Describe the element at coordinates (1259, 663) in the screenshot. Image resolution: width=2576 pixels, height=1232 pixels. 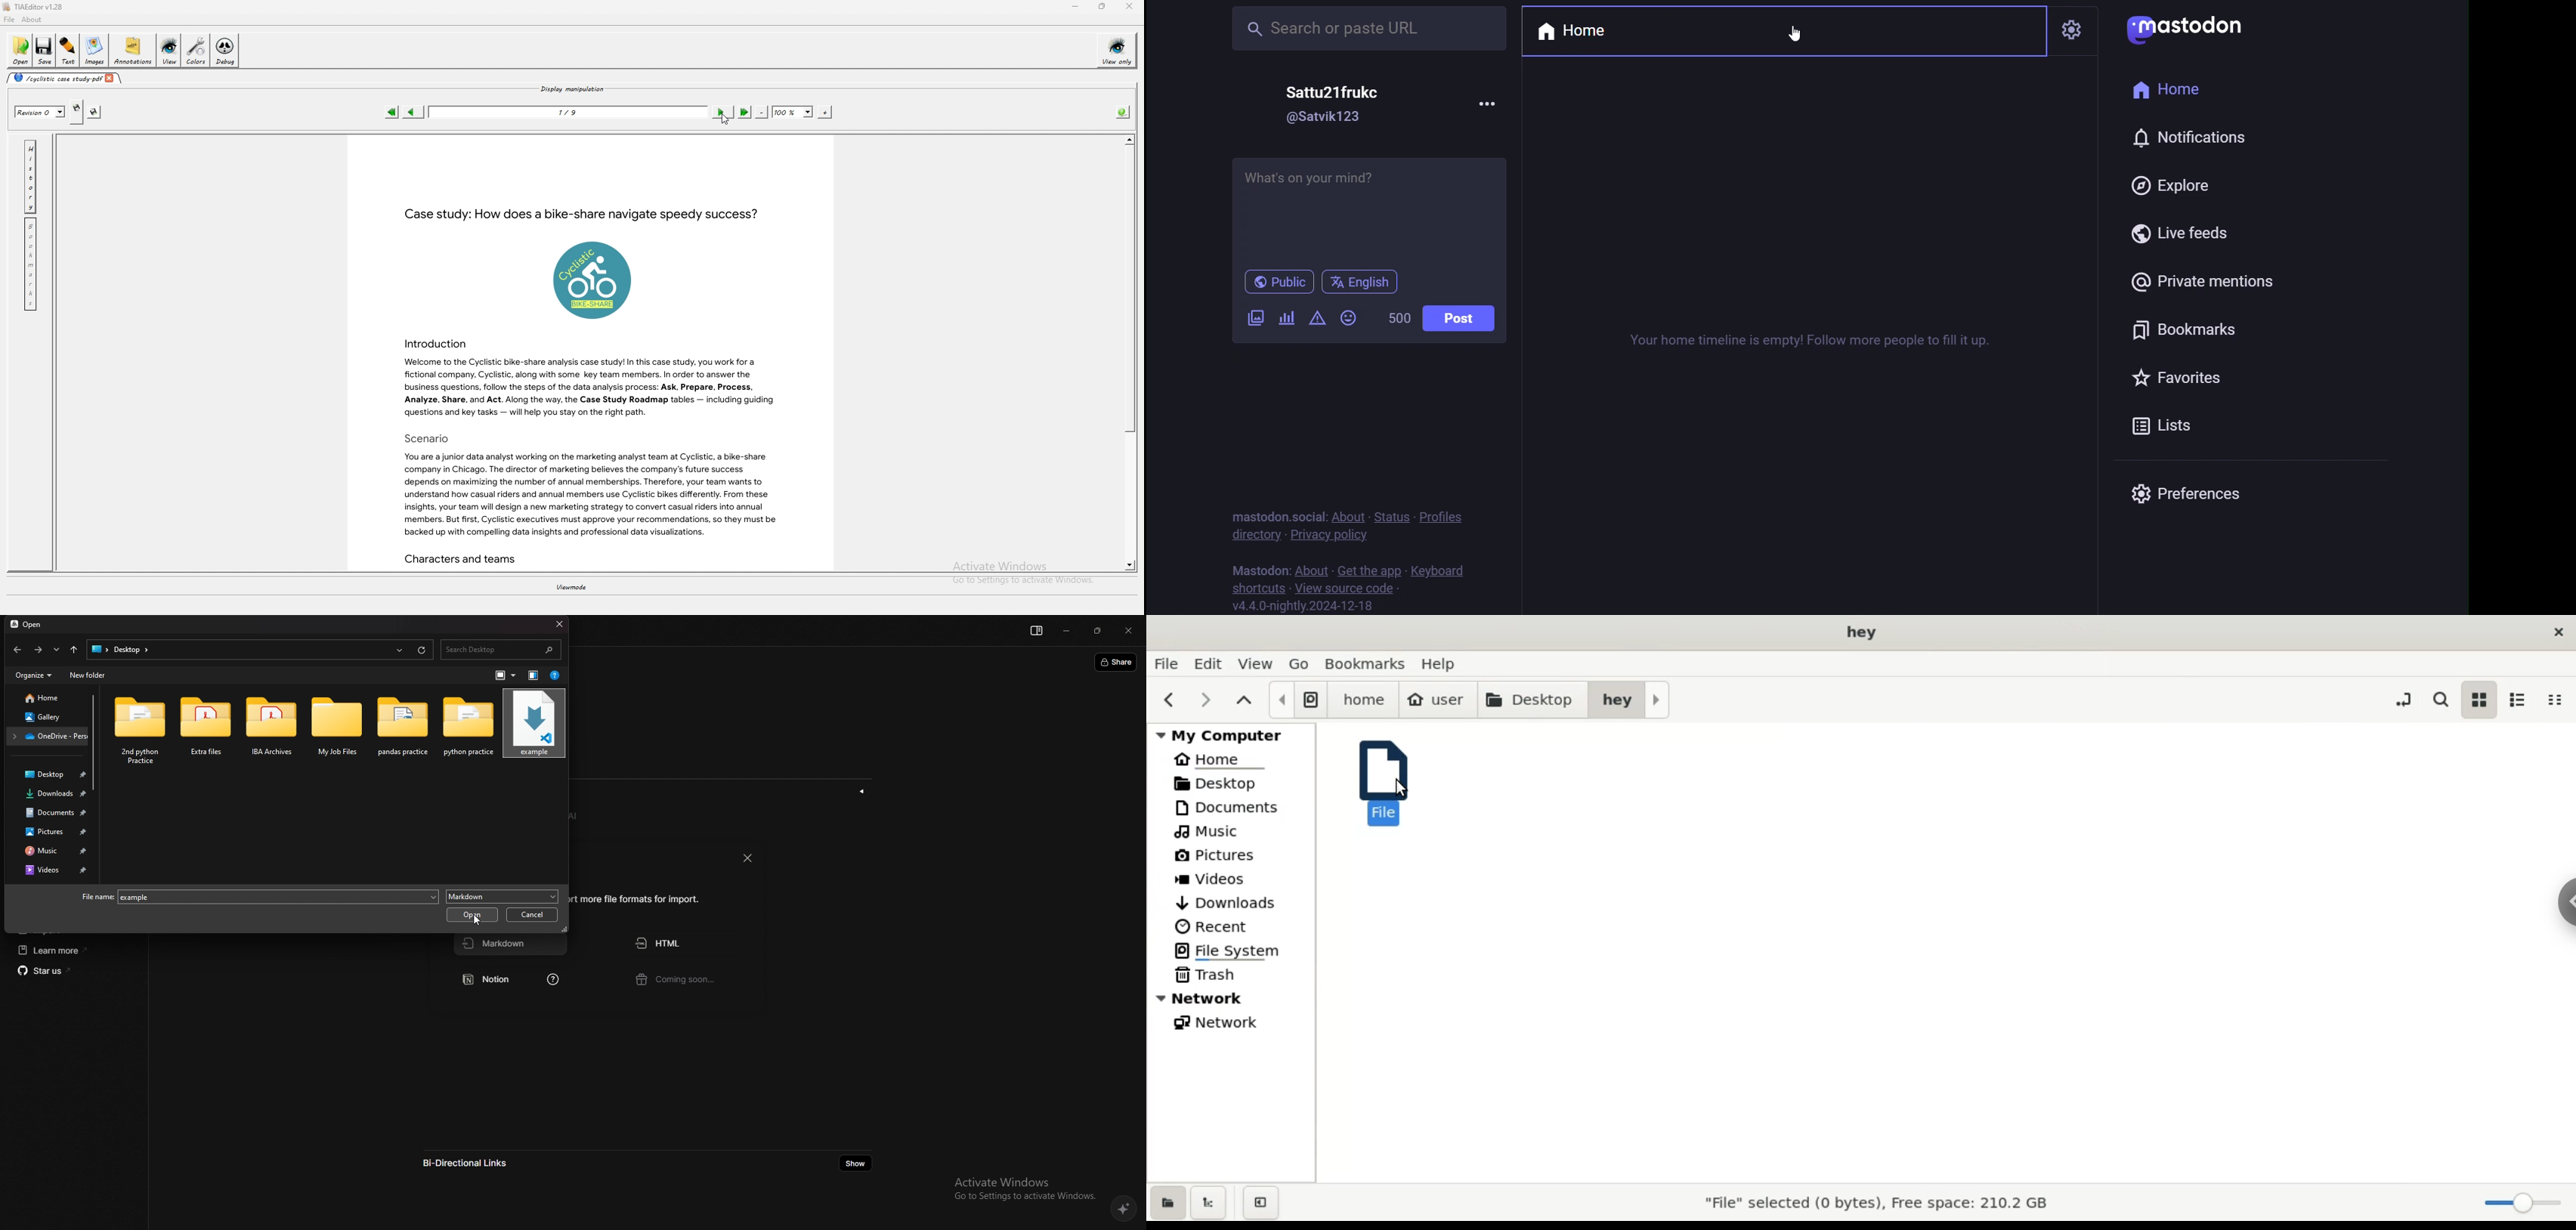
I see `view` at that location.